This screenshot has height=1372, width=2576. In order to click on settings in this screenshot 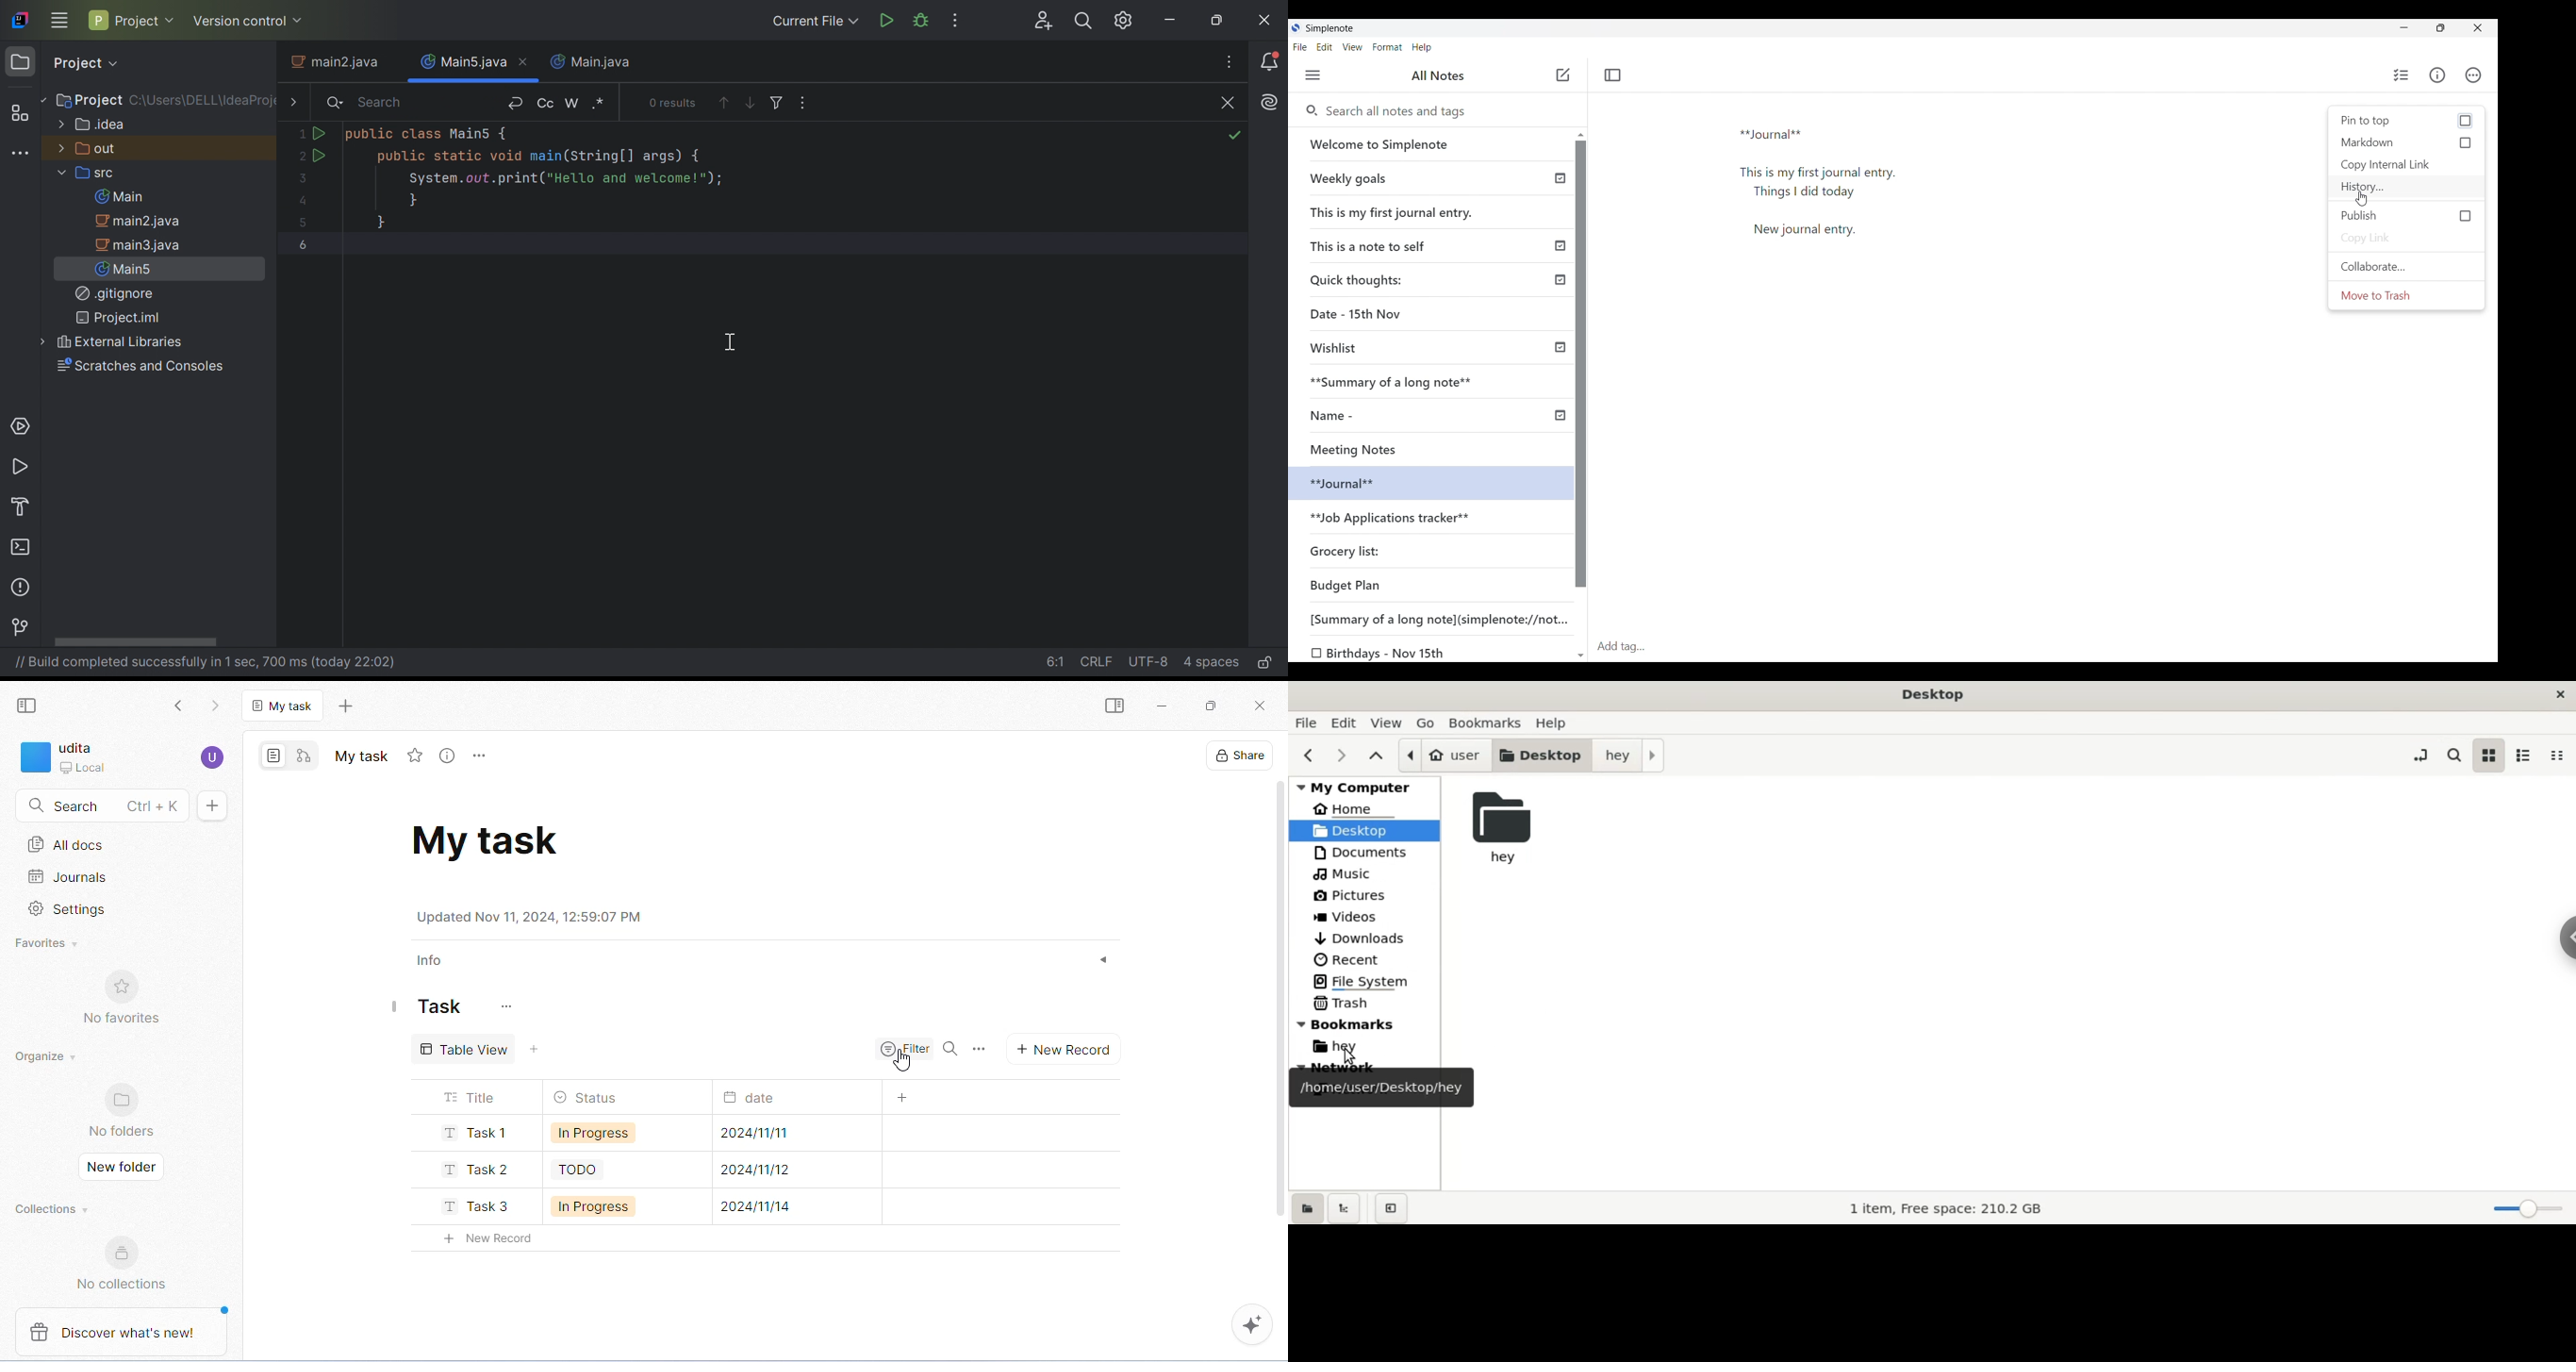, I will do `click(68, 911)`.